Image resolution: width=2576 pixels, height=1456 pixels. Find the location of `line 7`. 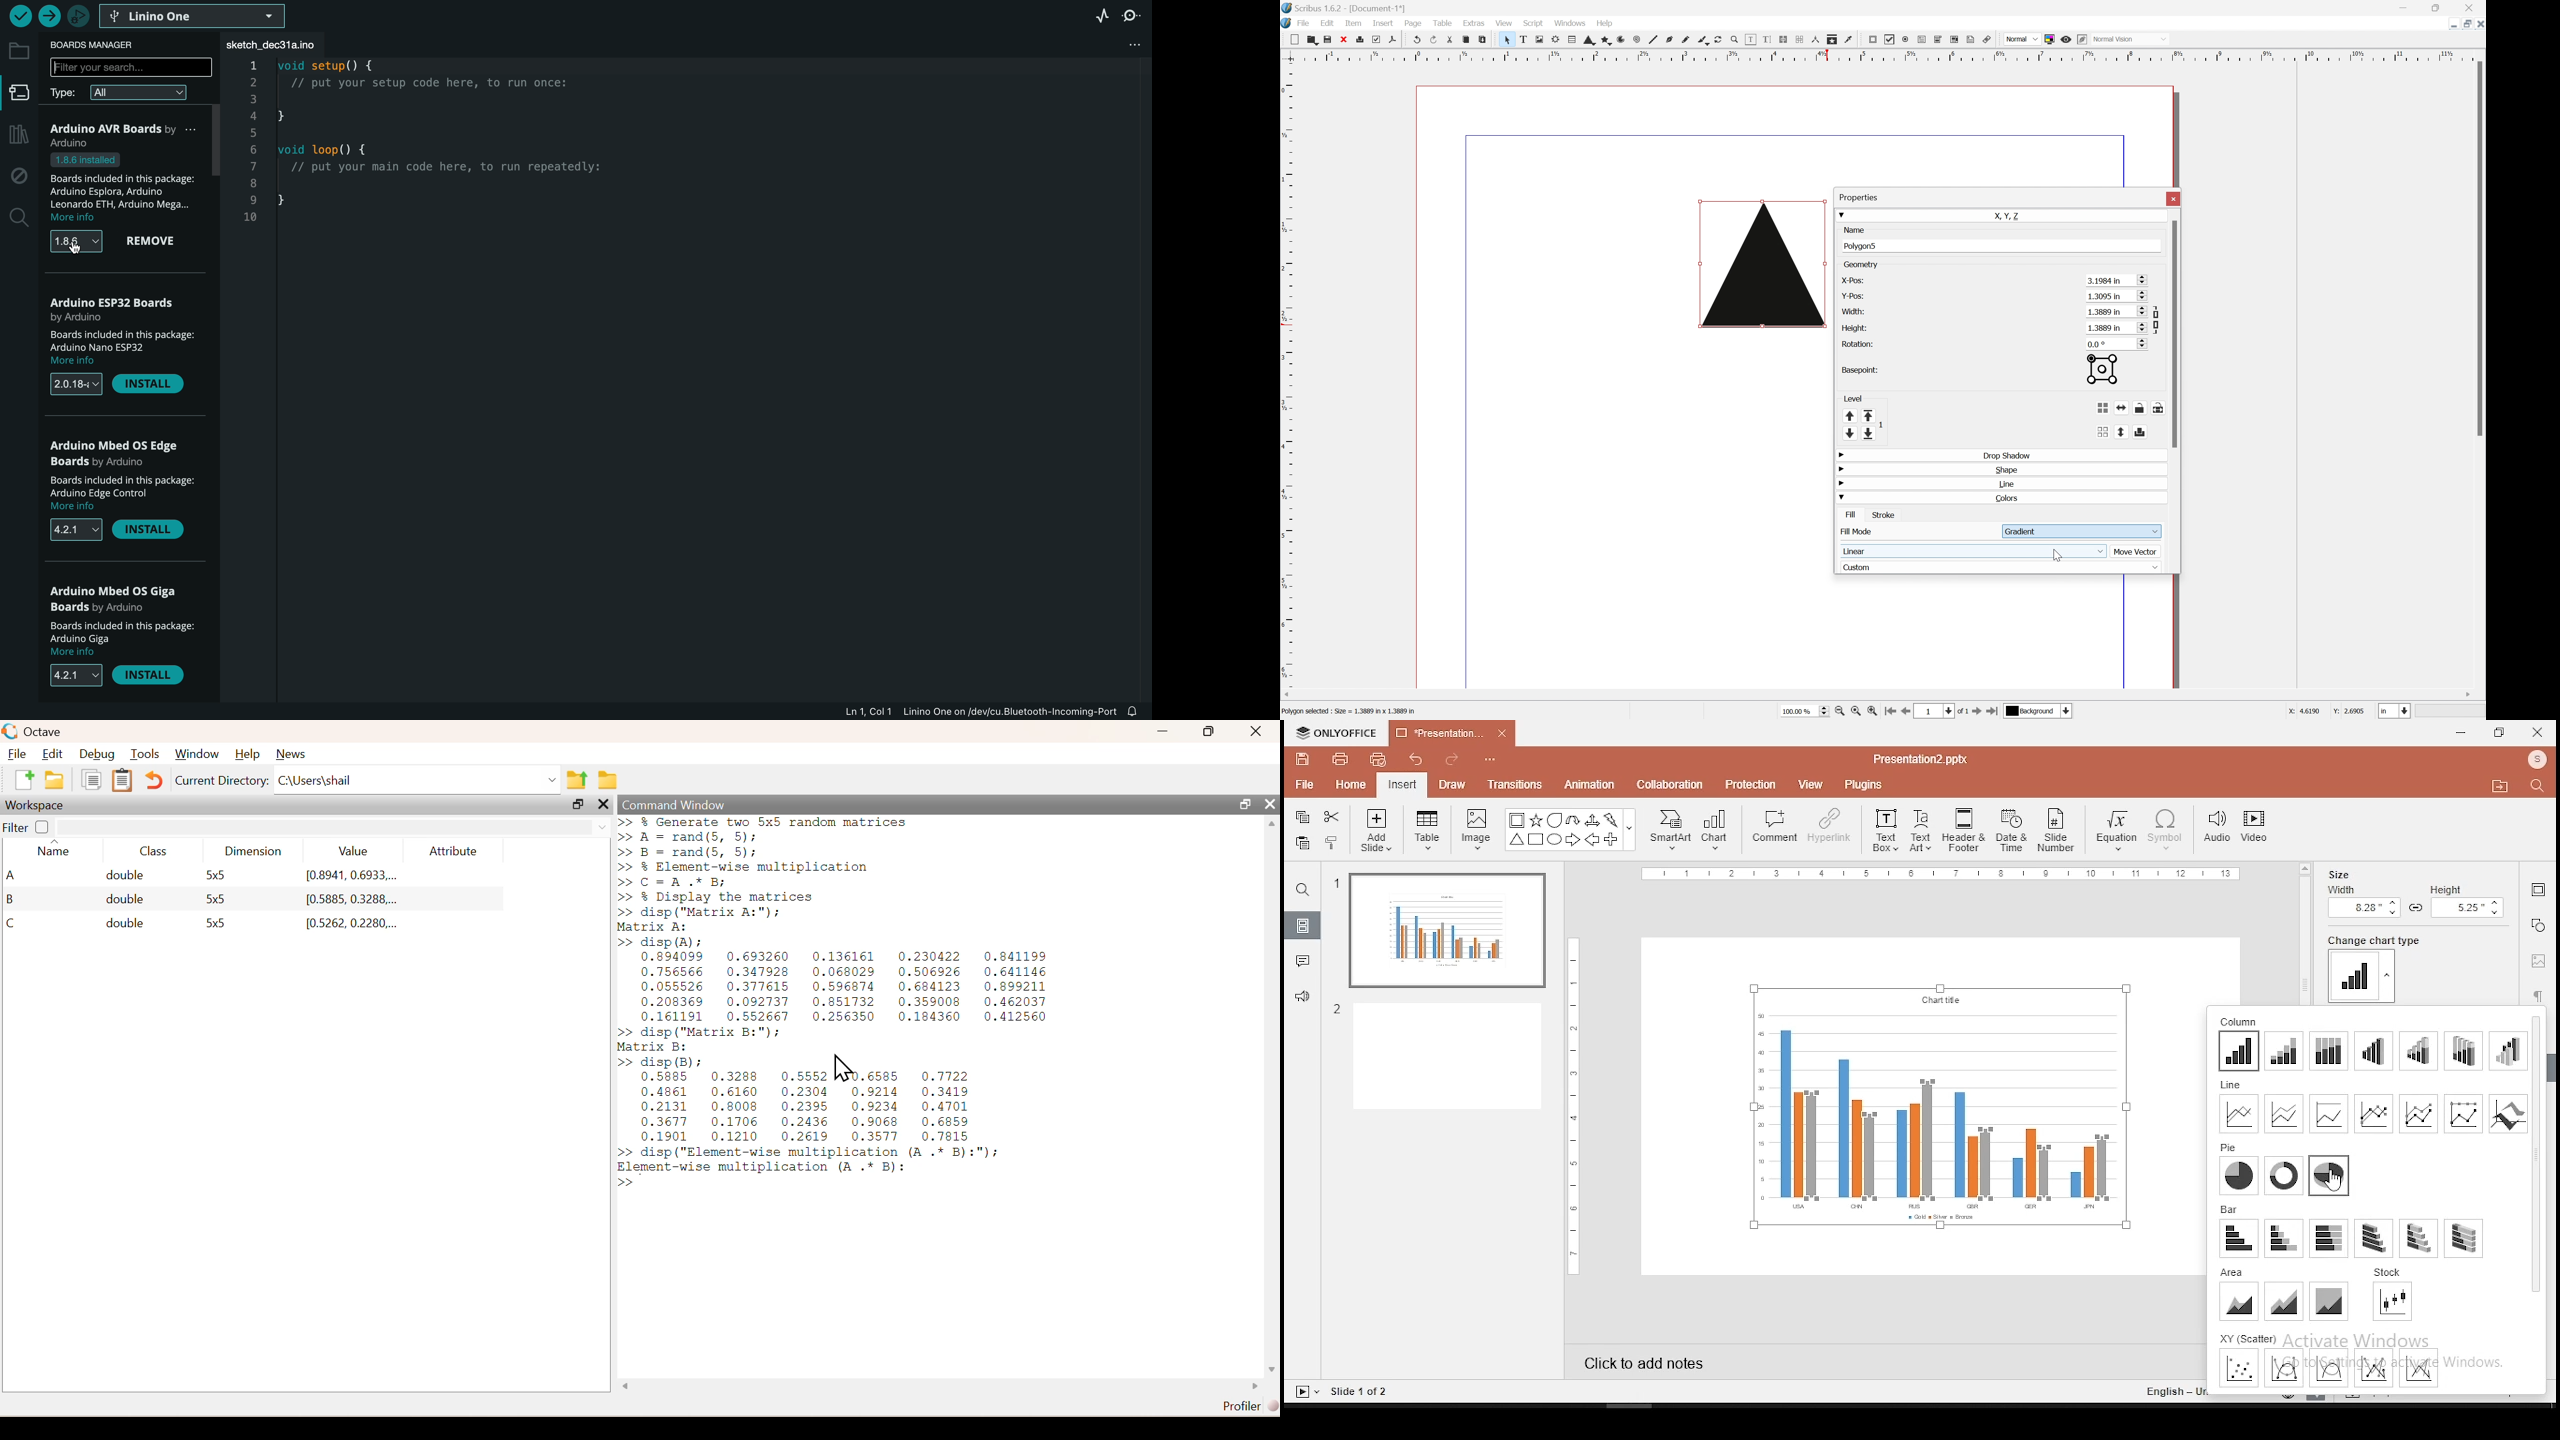

line 7 is located at coordinates (2508, 1114).